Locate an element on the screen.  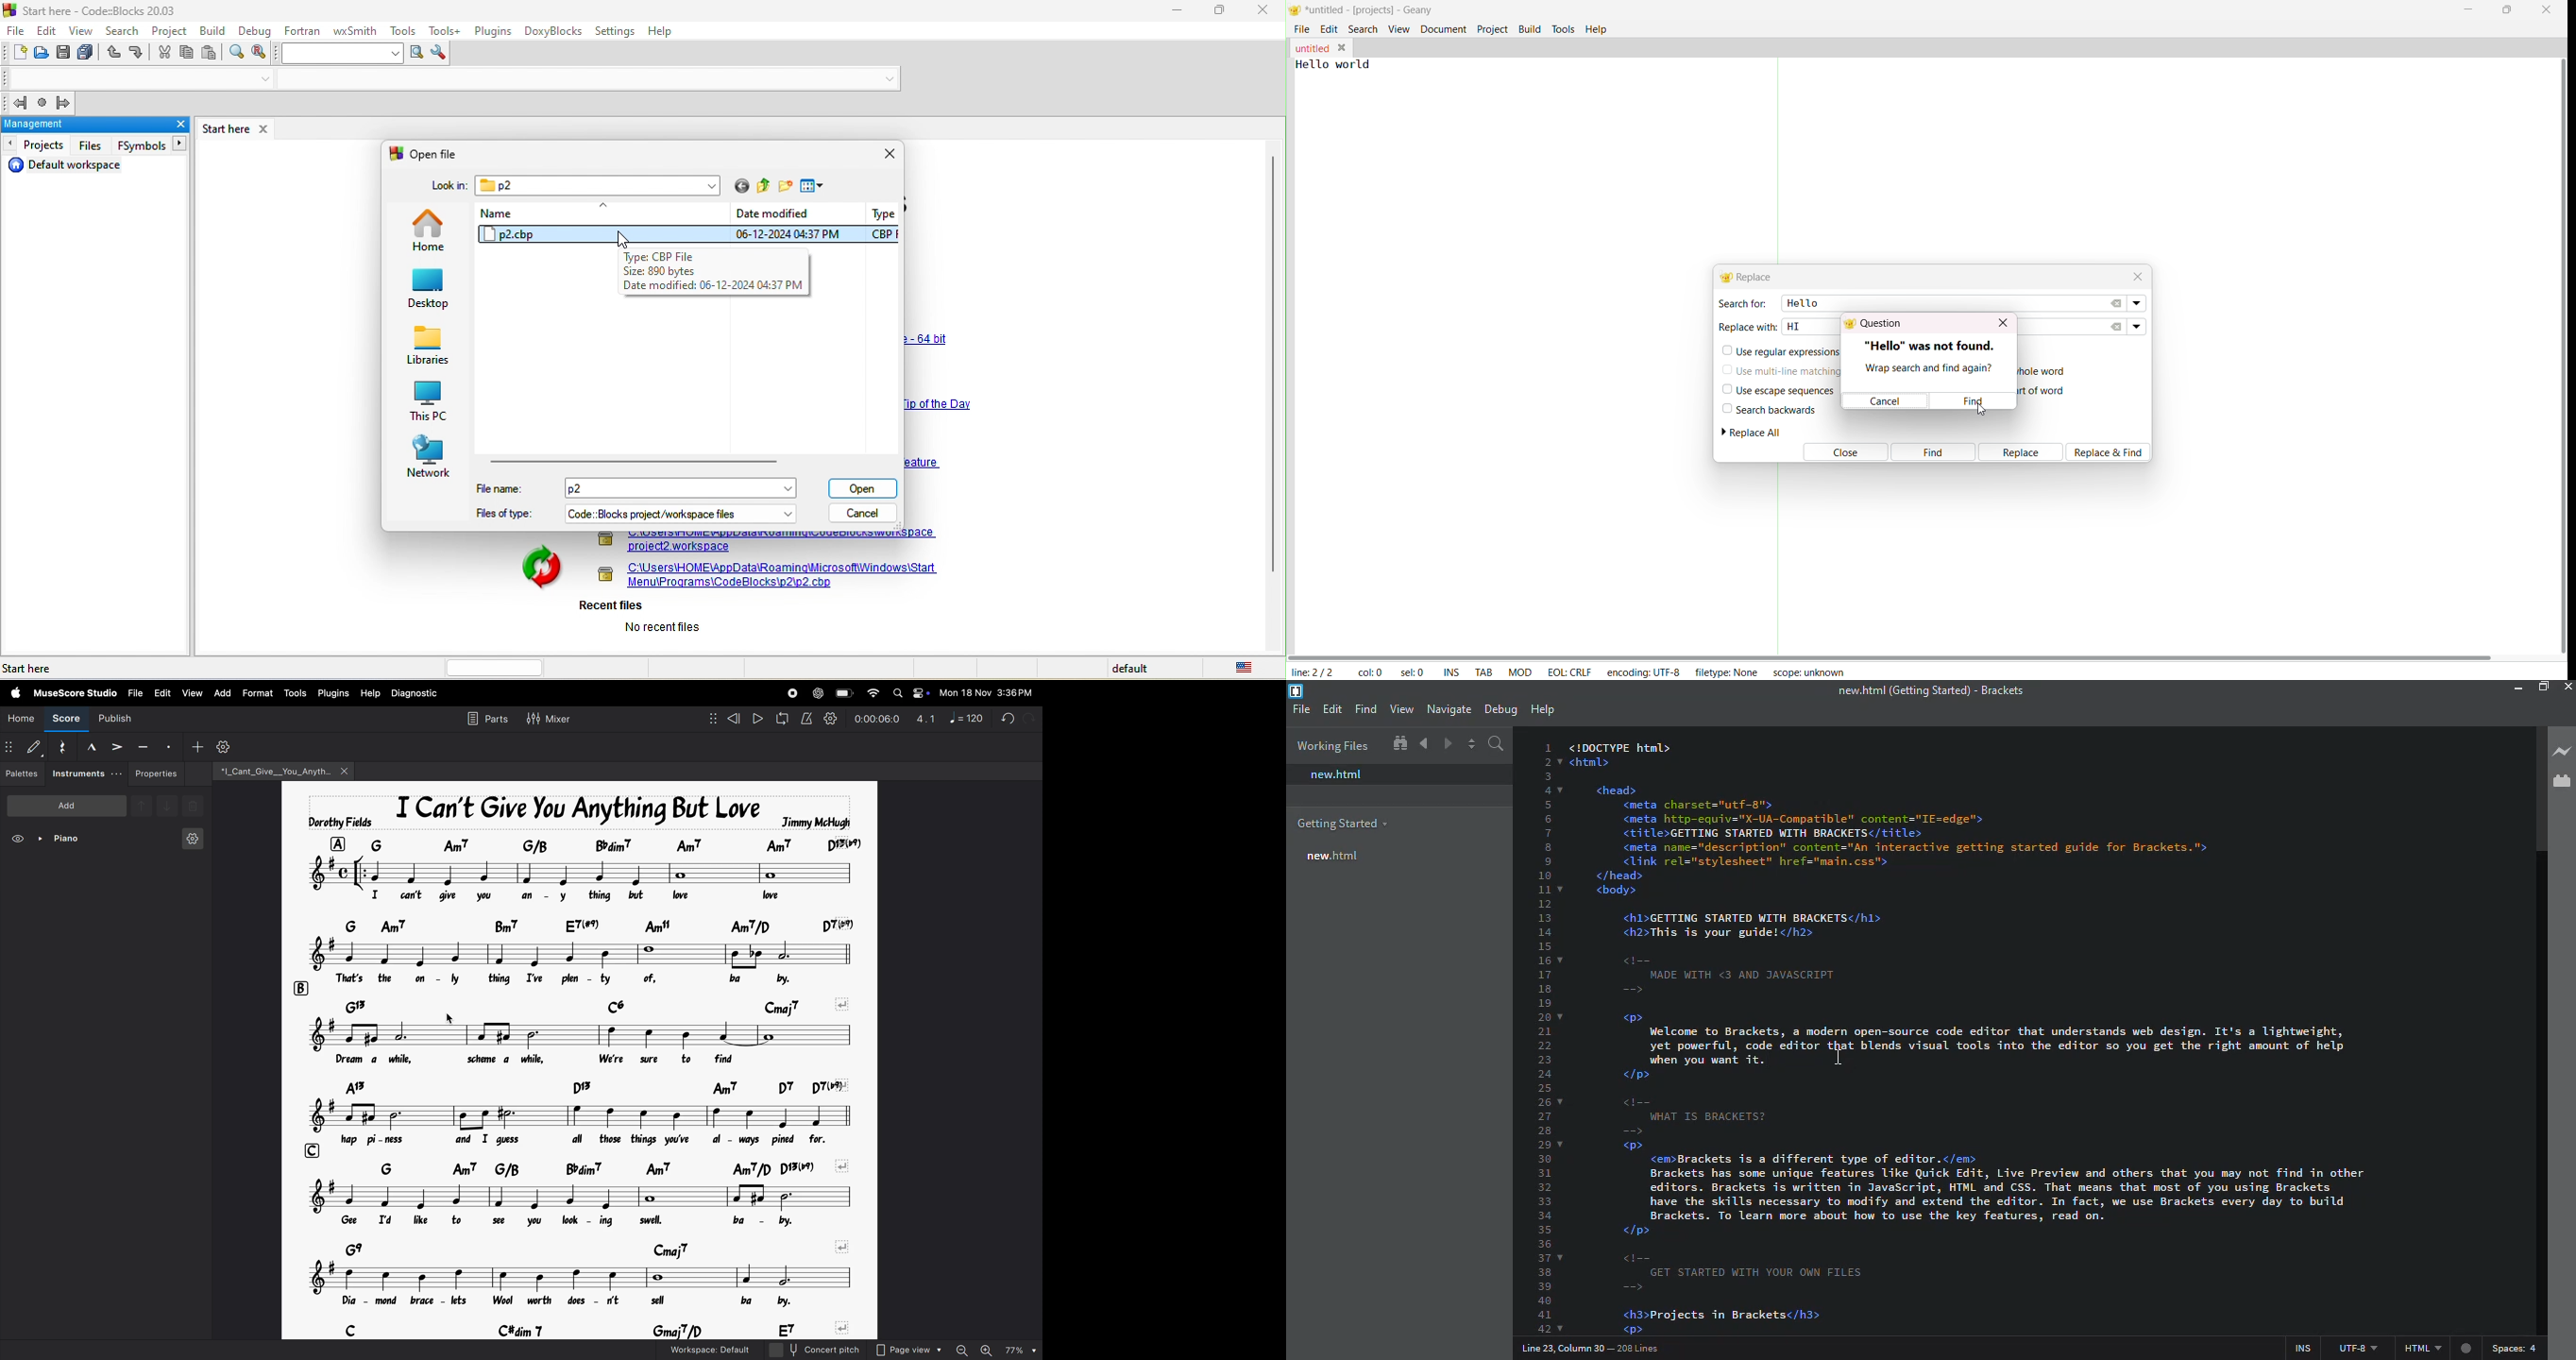
maximize is located at coordinates (2543, 687).